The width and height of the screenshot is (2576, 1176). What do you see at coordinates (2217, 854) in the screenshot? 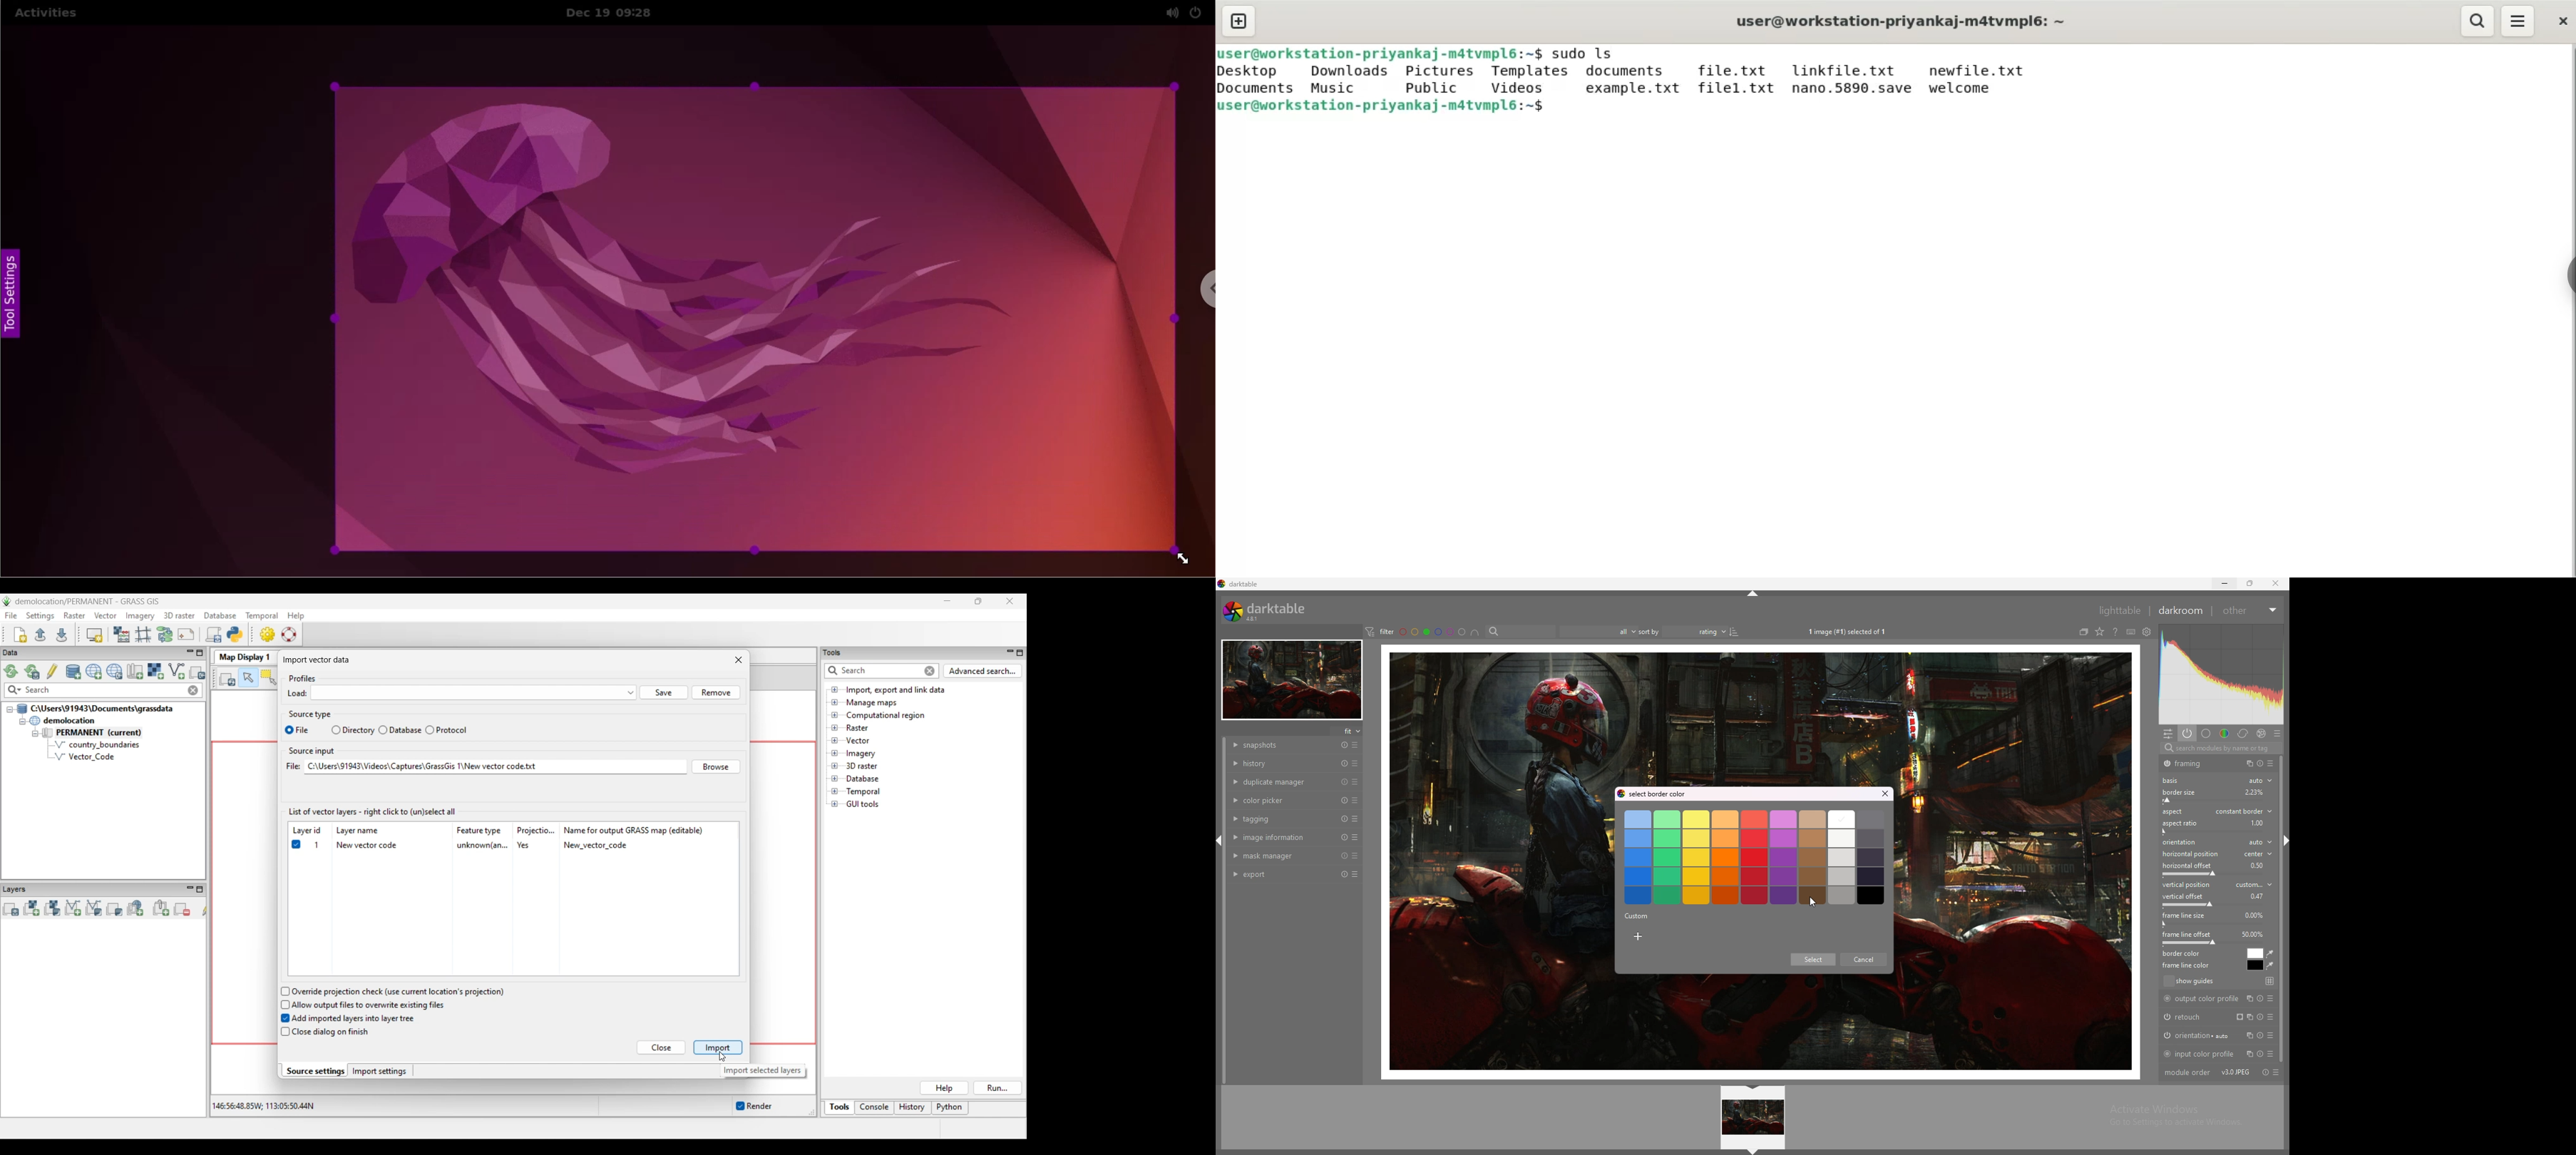
I see `horizontal position` at bounding box center [2217, 854].